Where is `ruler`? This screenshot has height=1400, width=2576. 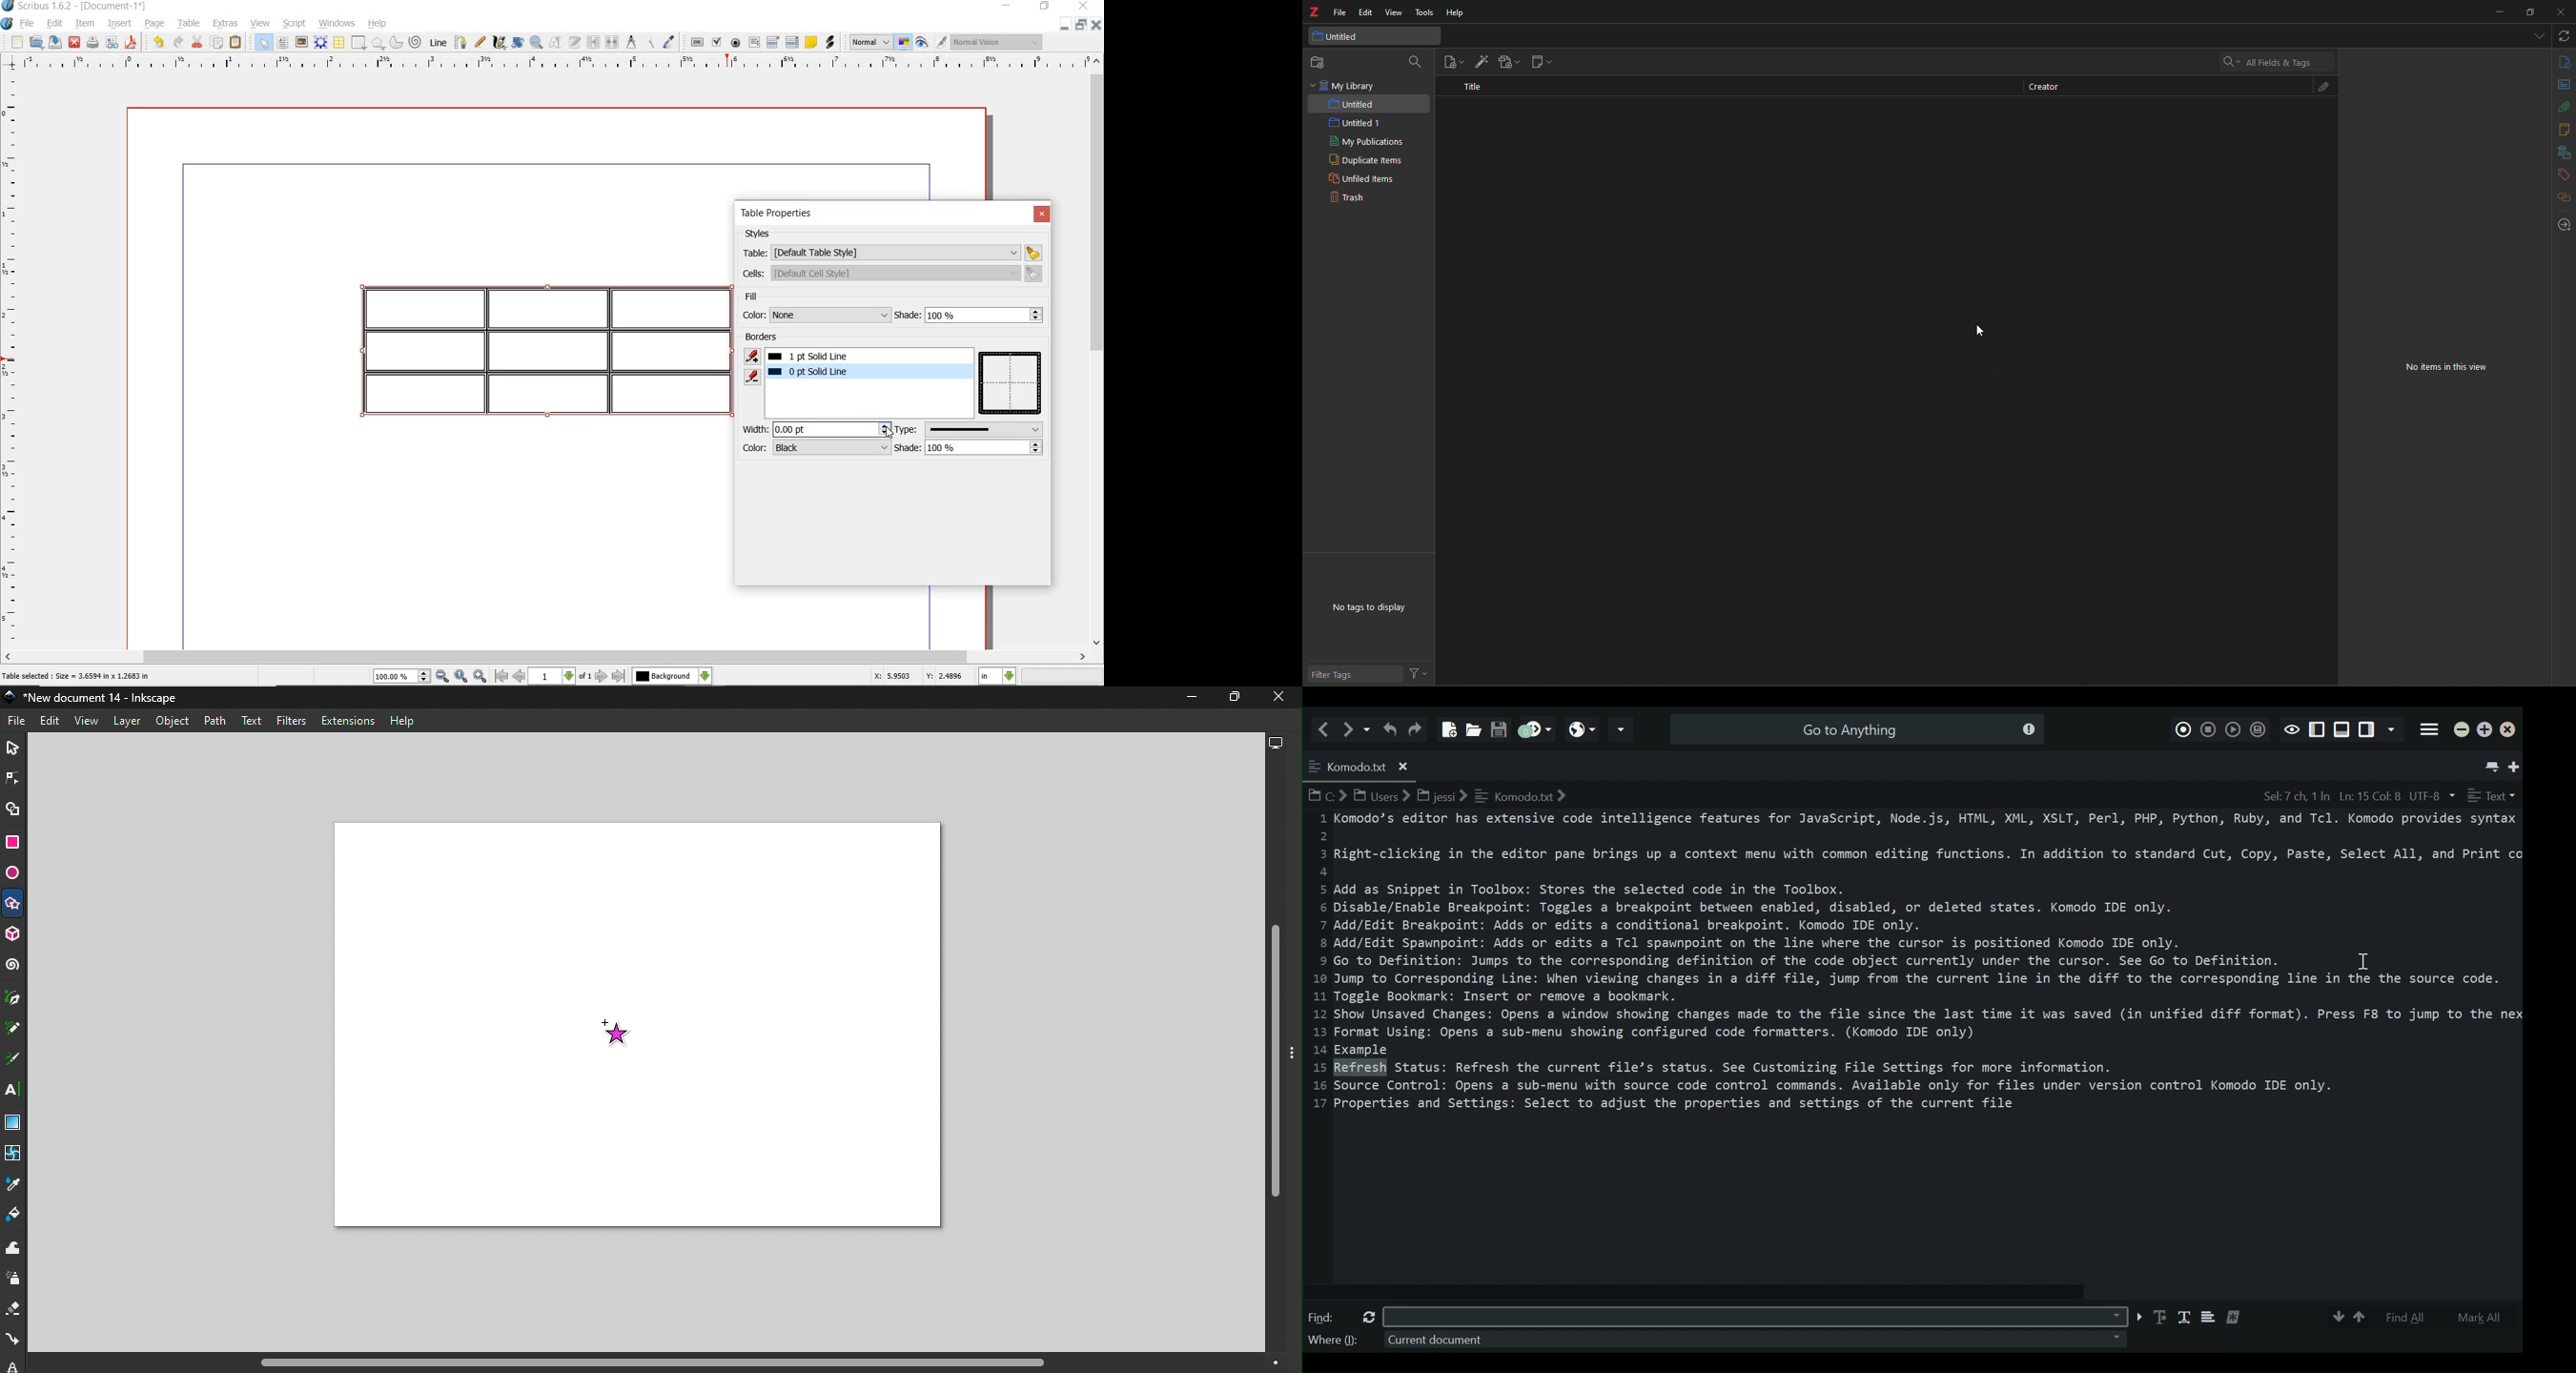
ruler is located at coordinates (548, 64).